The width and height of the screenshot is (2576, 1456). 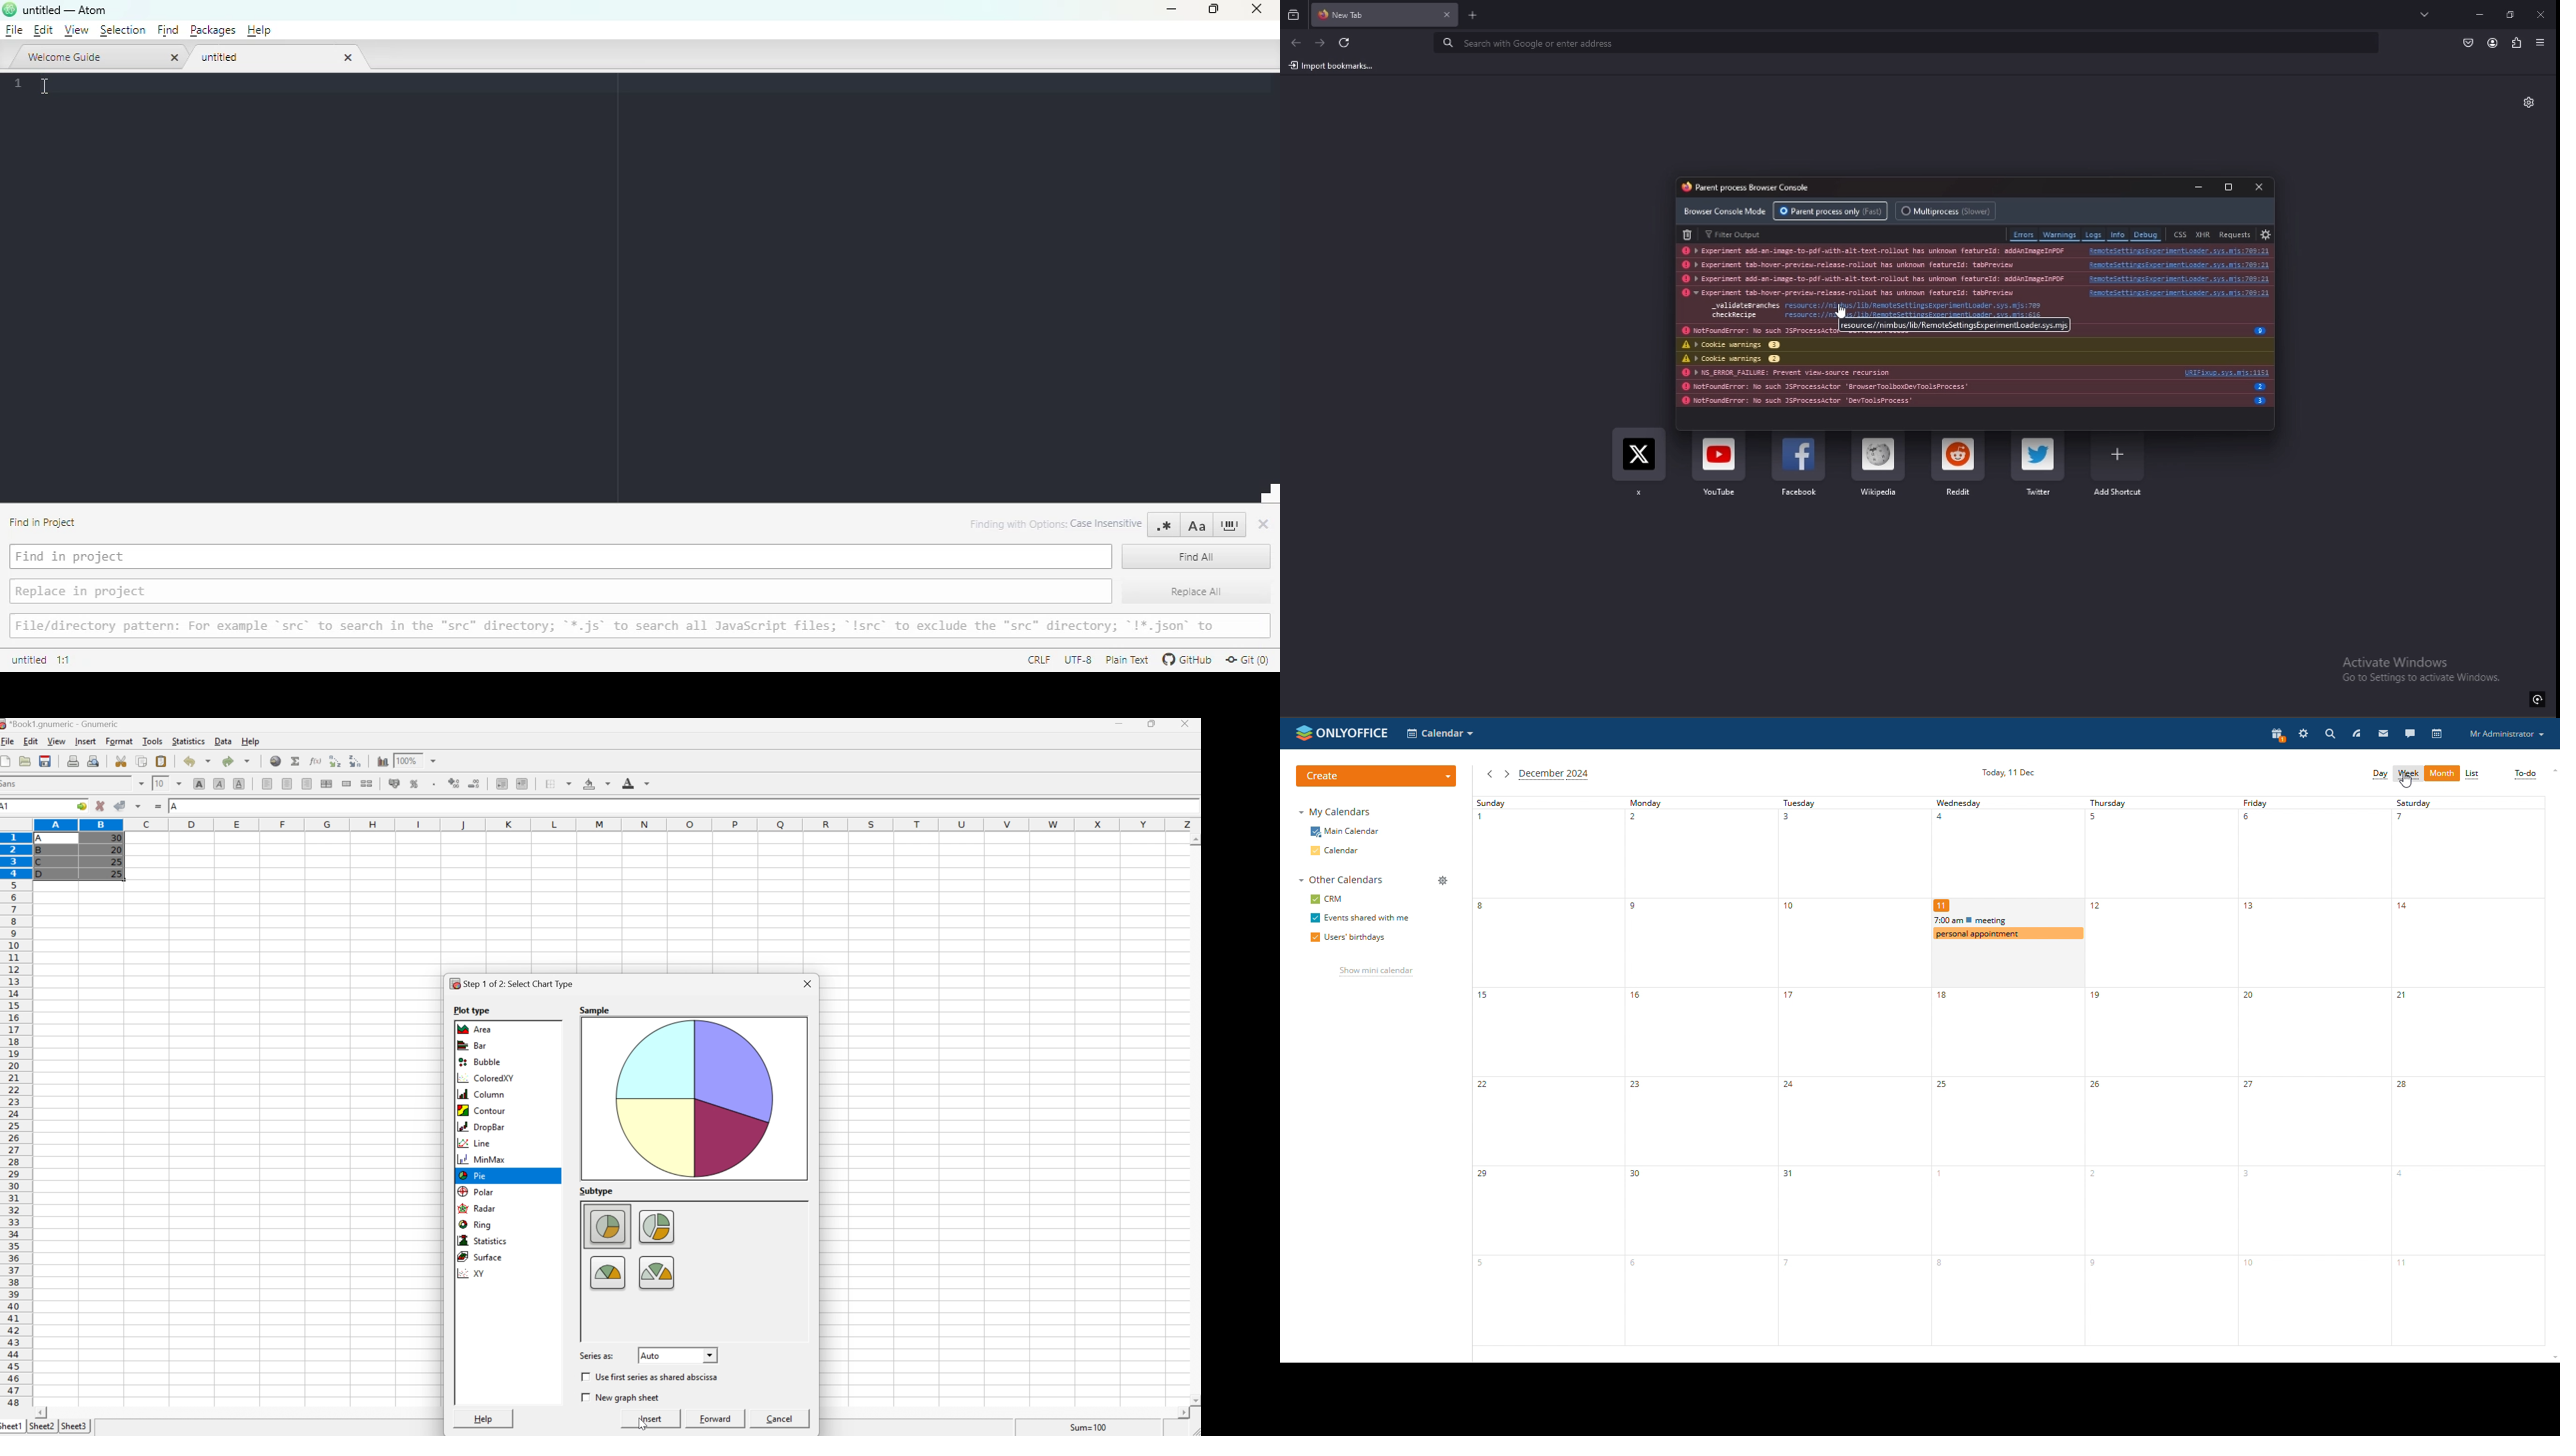 What do you see at coordinates (2406, 781) in the screenshot?
I see `cursor` at bounding box center [2406, 781].